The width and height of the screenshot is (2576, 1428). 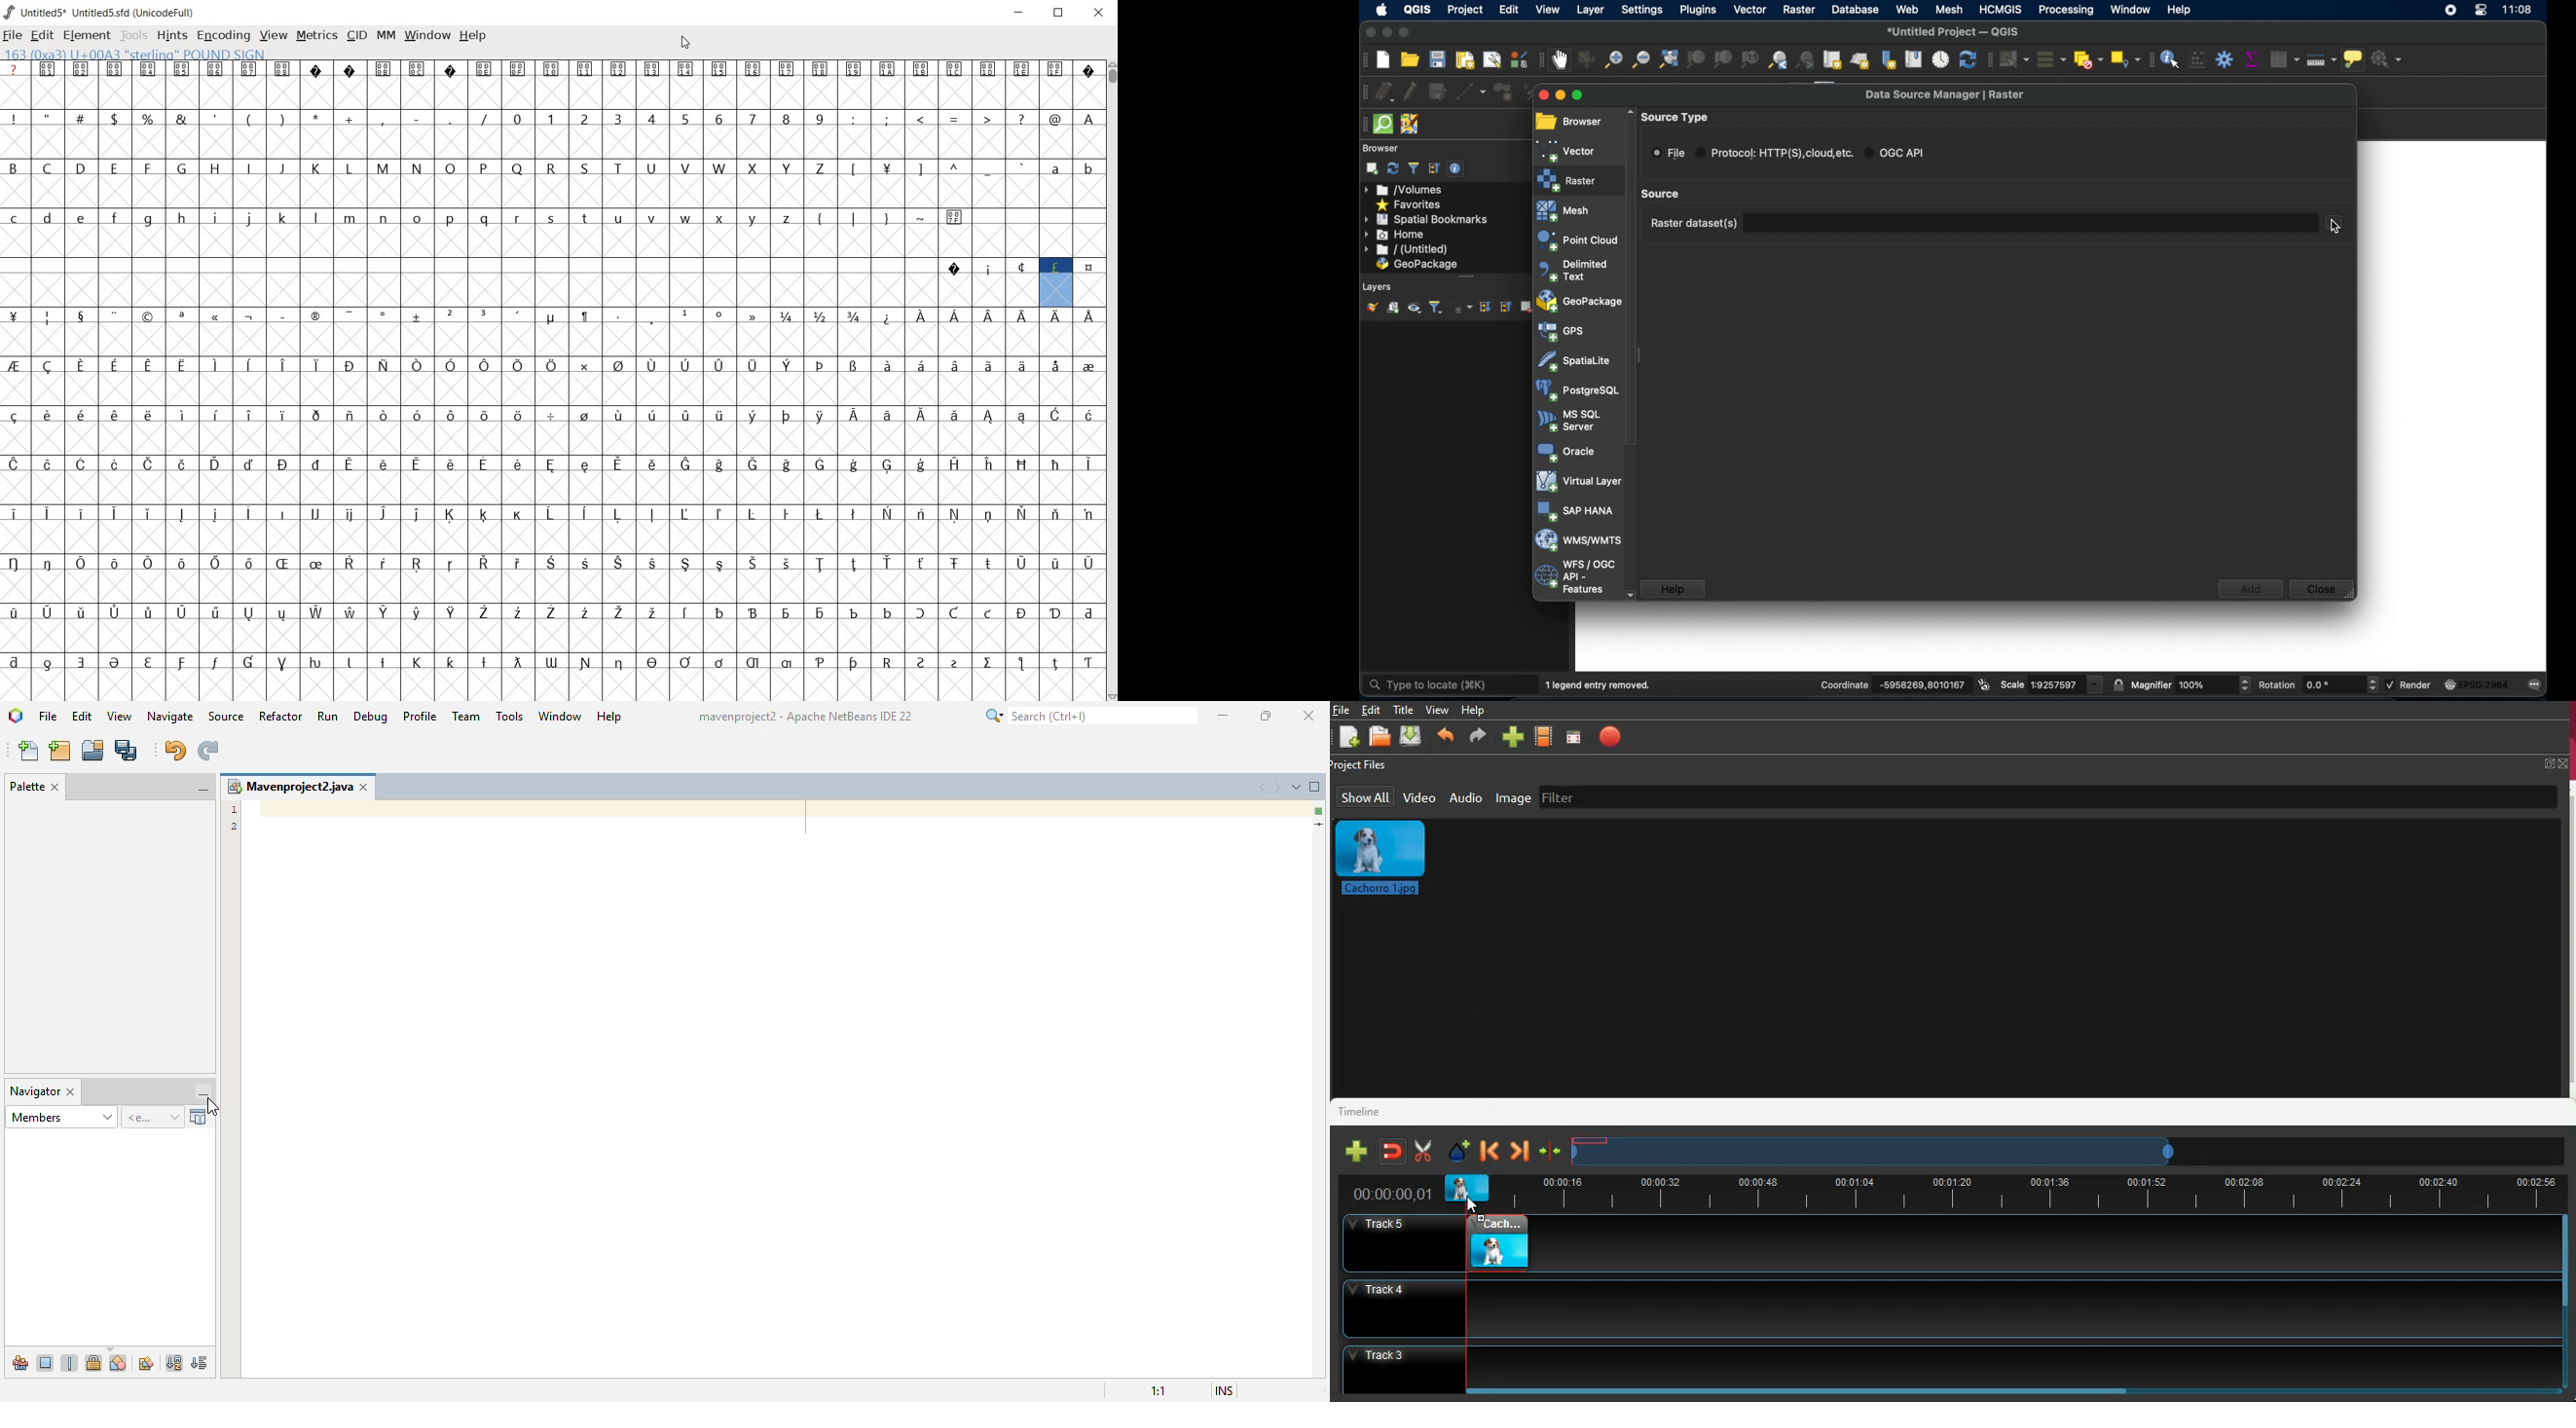 I want to click on glyph characters, so click(x=551, y=381).